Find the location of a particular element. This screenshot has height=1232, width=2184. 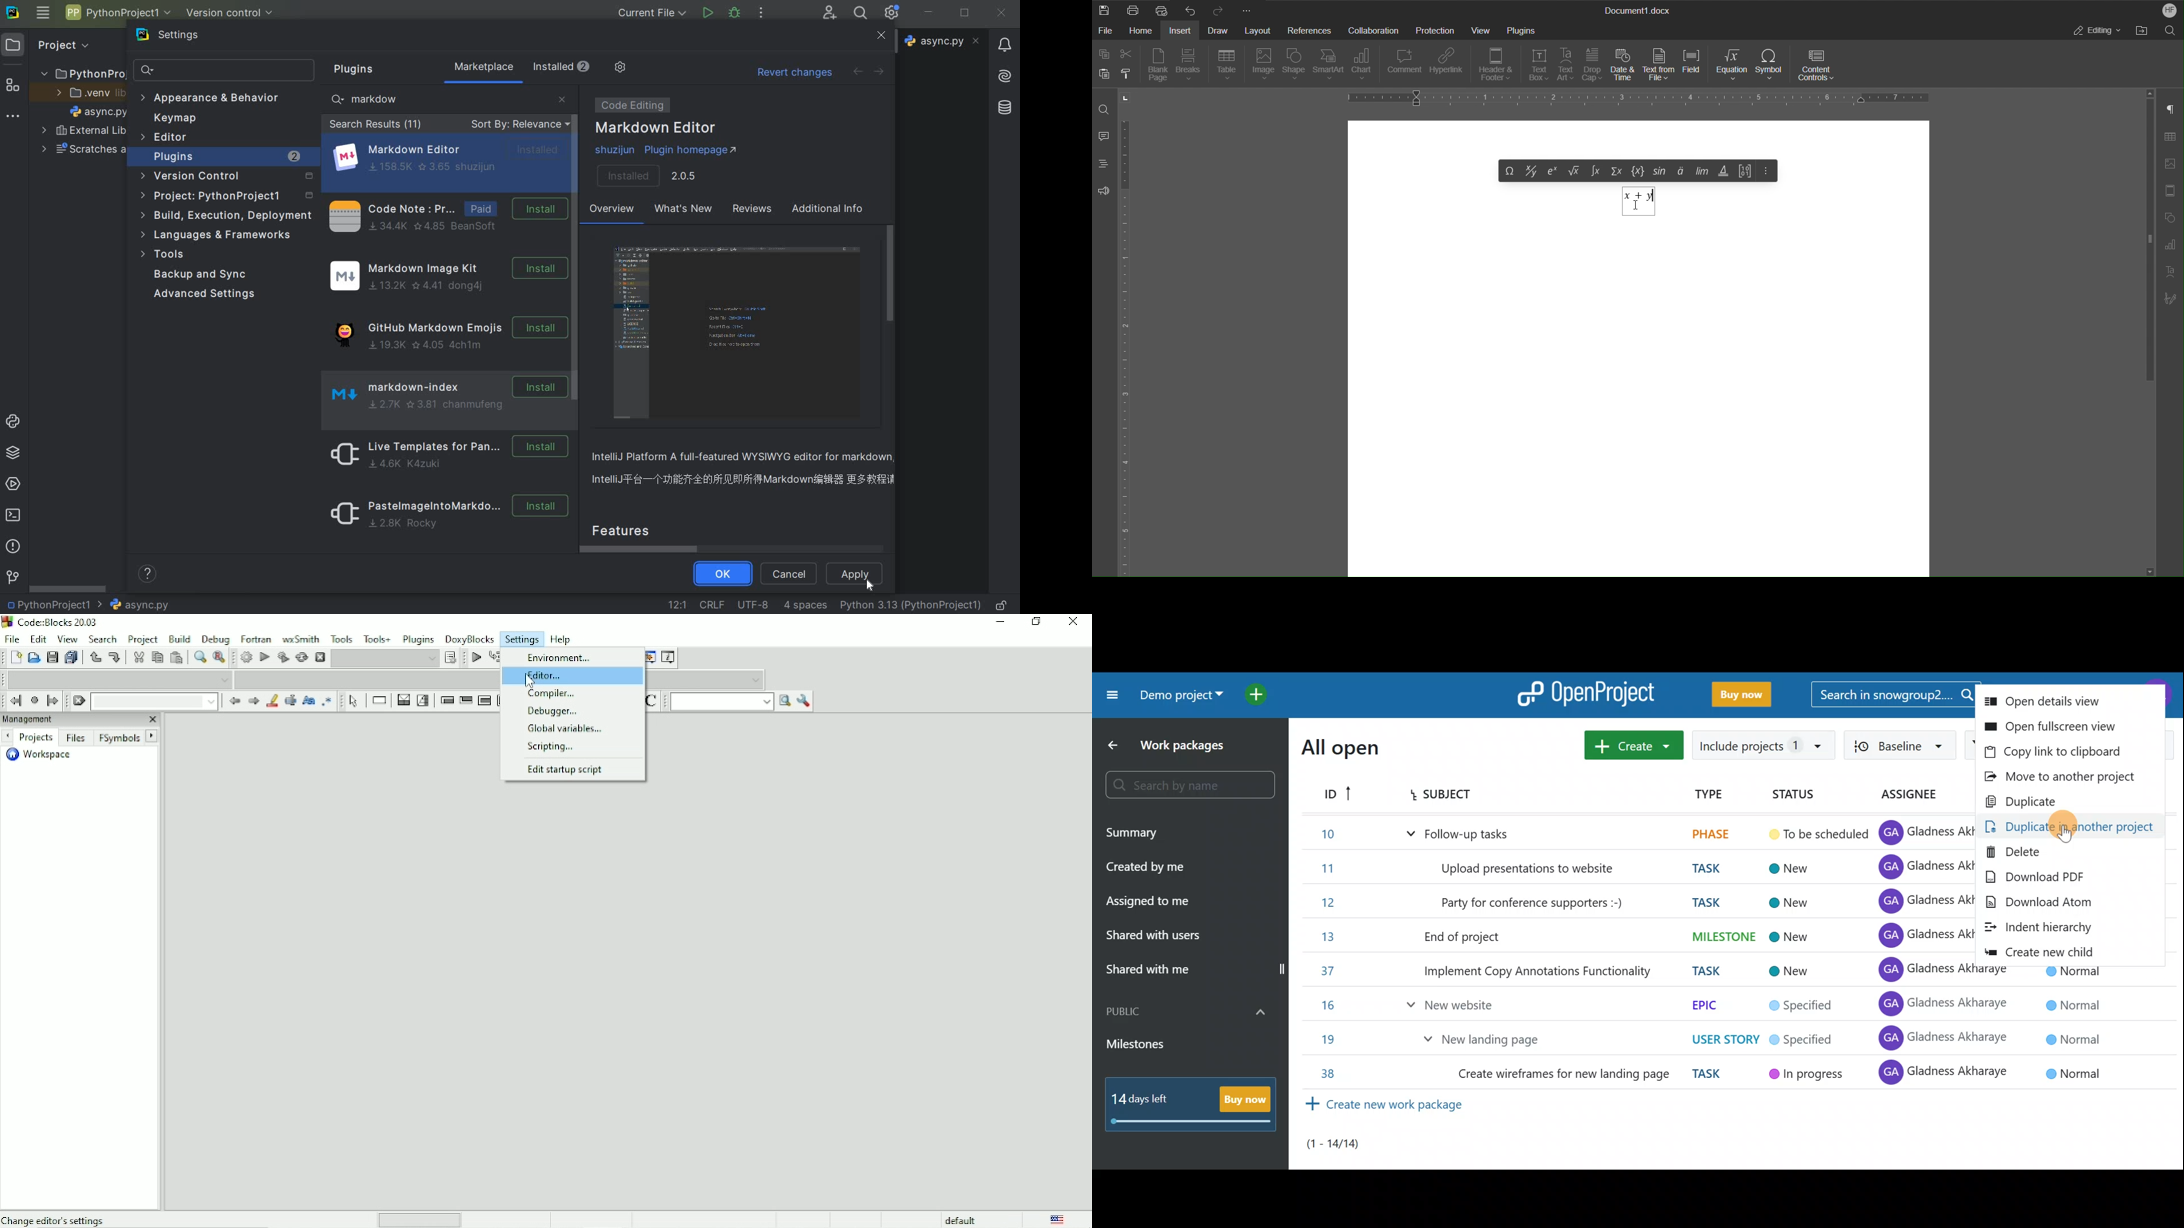

Compiler is located at coordinates (571, 694).